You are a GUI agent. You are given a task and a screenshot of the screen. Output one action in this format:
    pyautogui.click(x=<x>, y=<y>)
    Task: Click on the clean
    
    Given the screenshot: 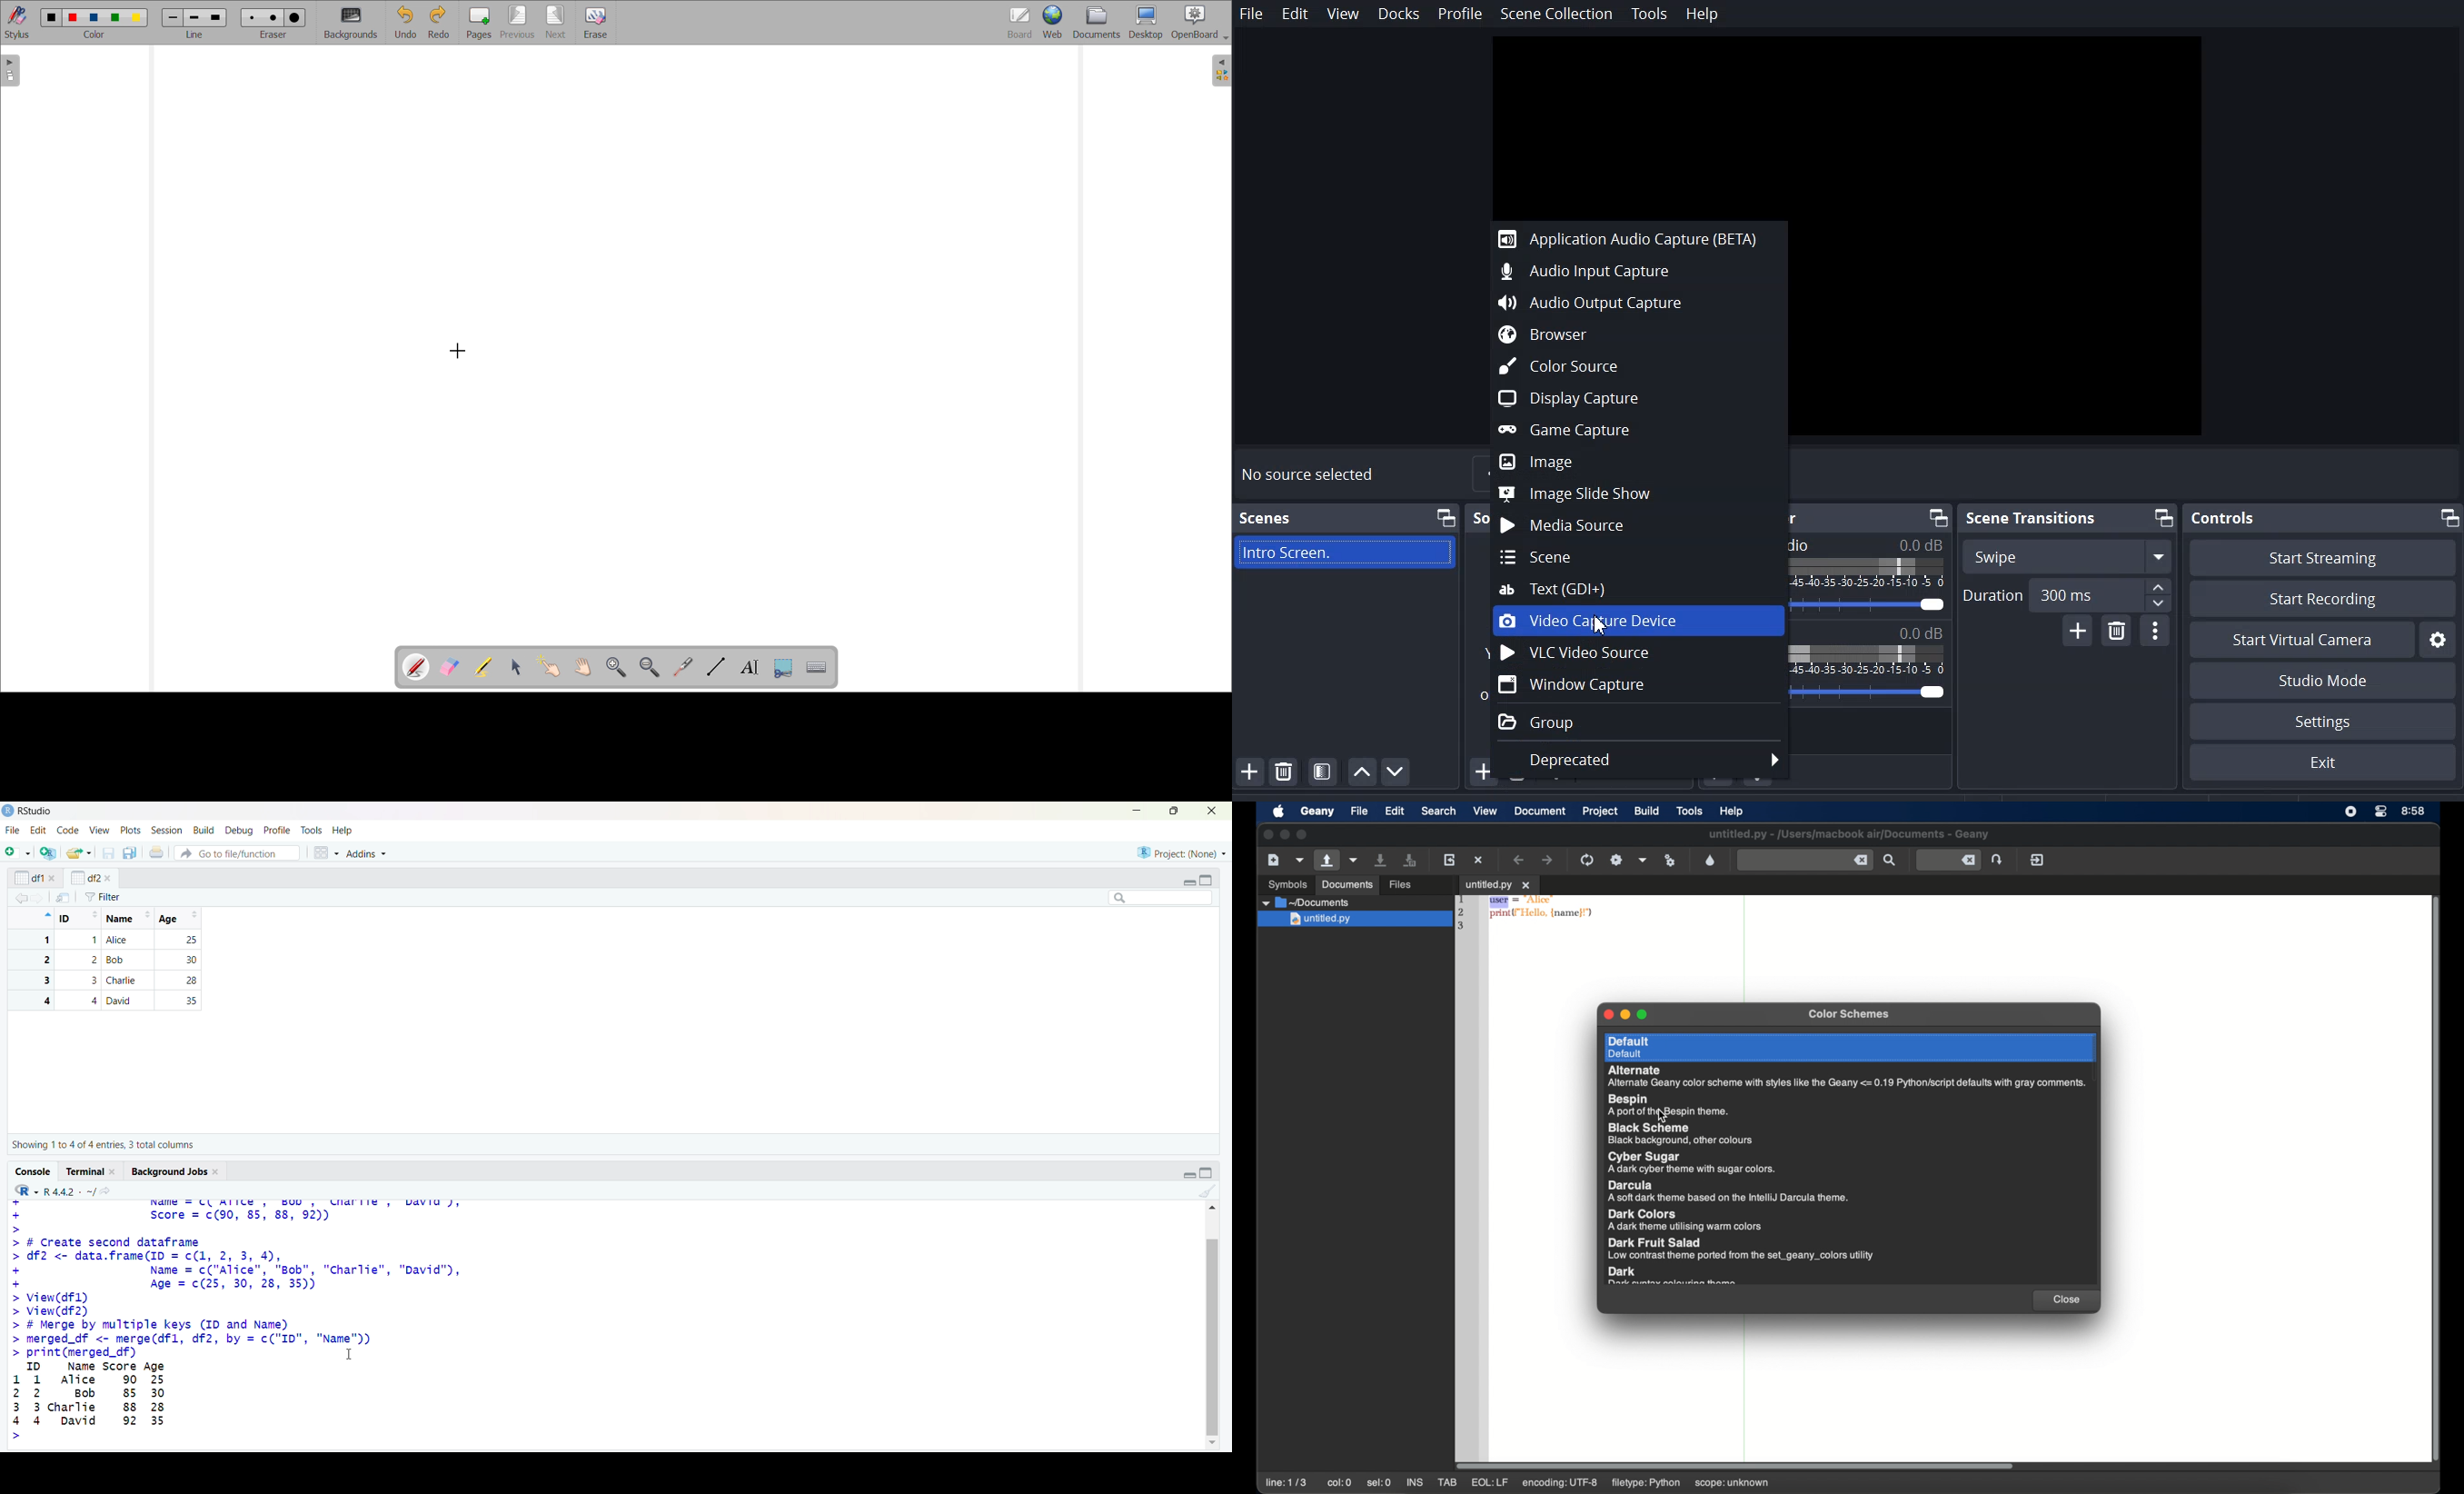 What is the action you would take?
    pyautogui.click(x=1208, y=1192)
    